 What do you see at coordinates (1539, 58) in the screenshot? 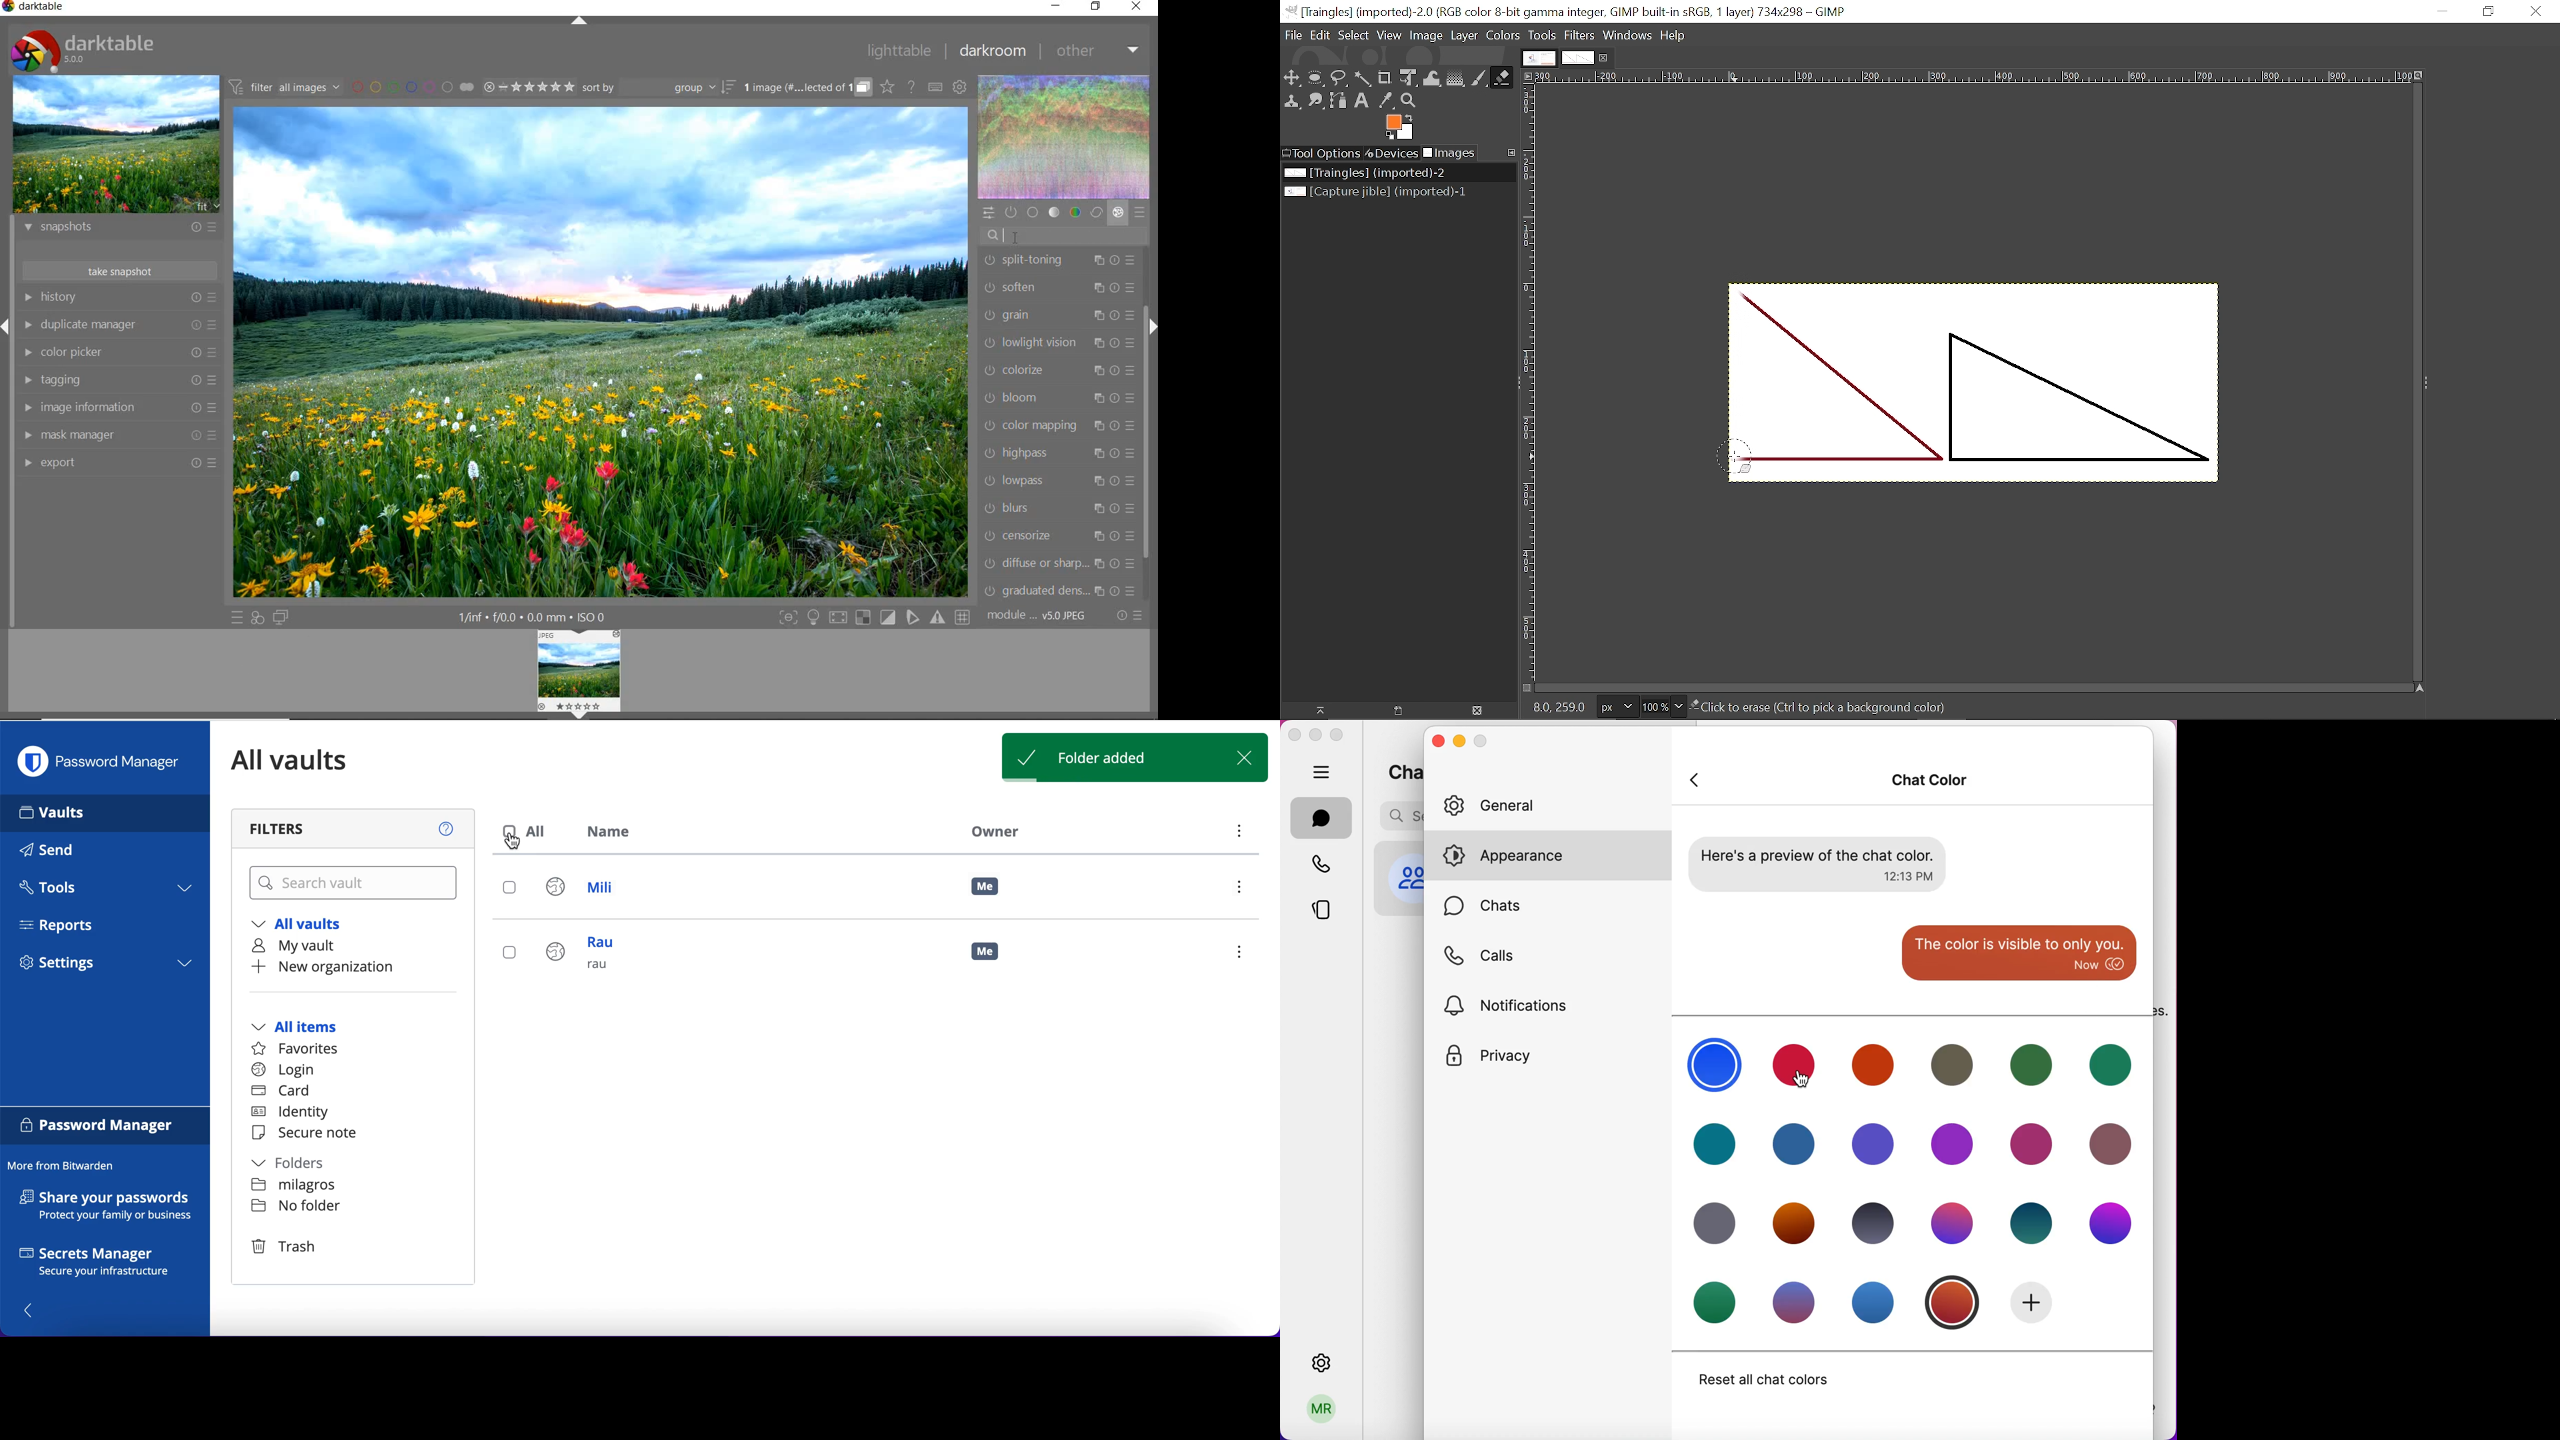
I see `Other tab` at bounding box center [1539, 58].